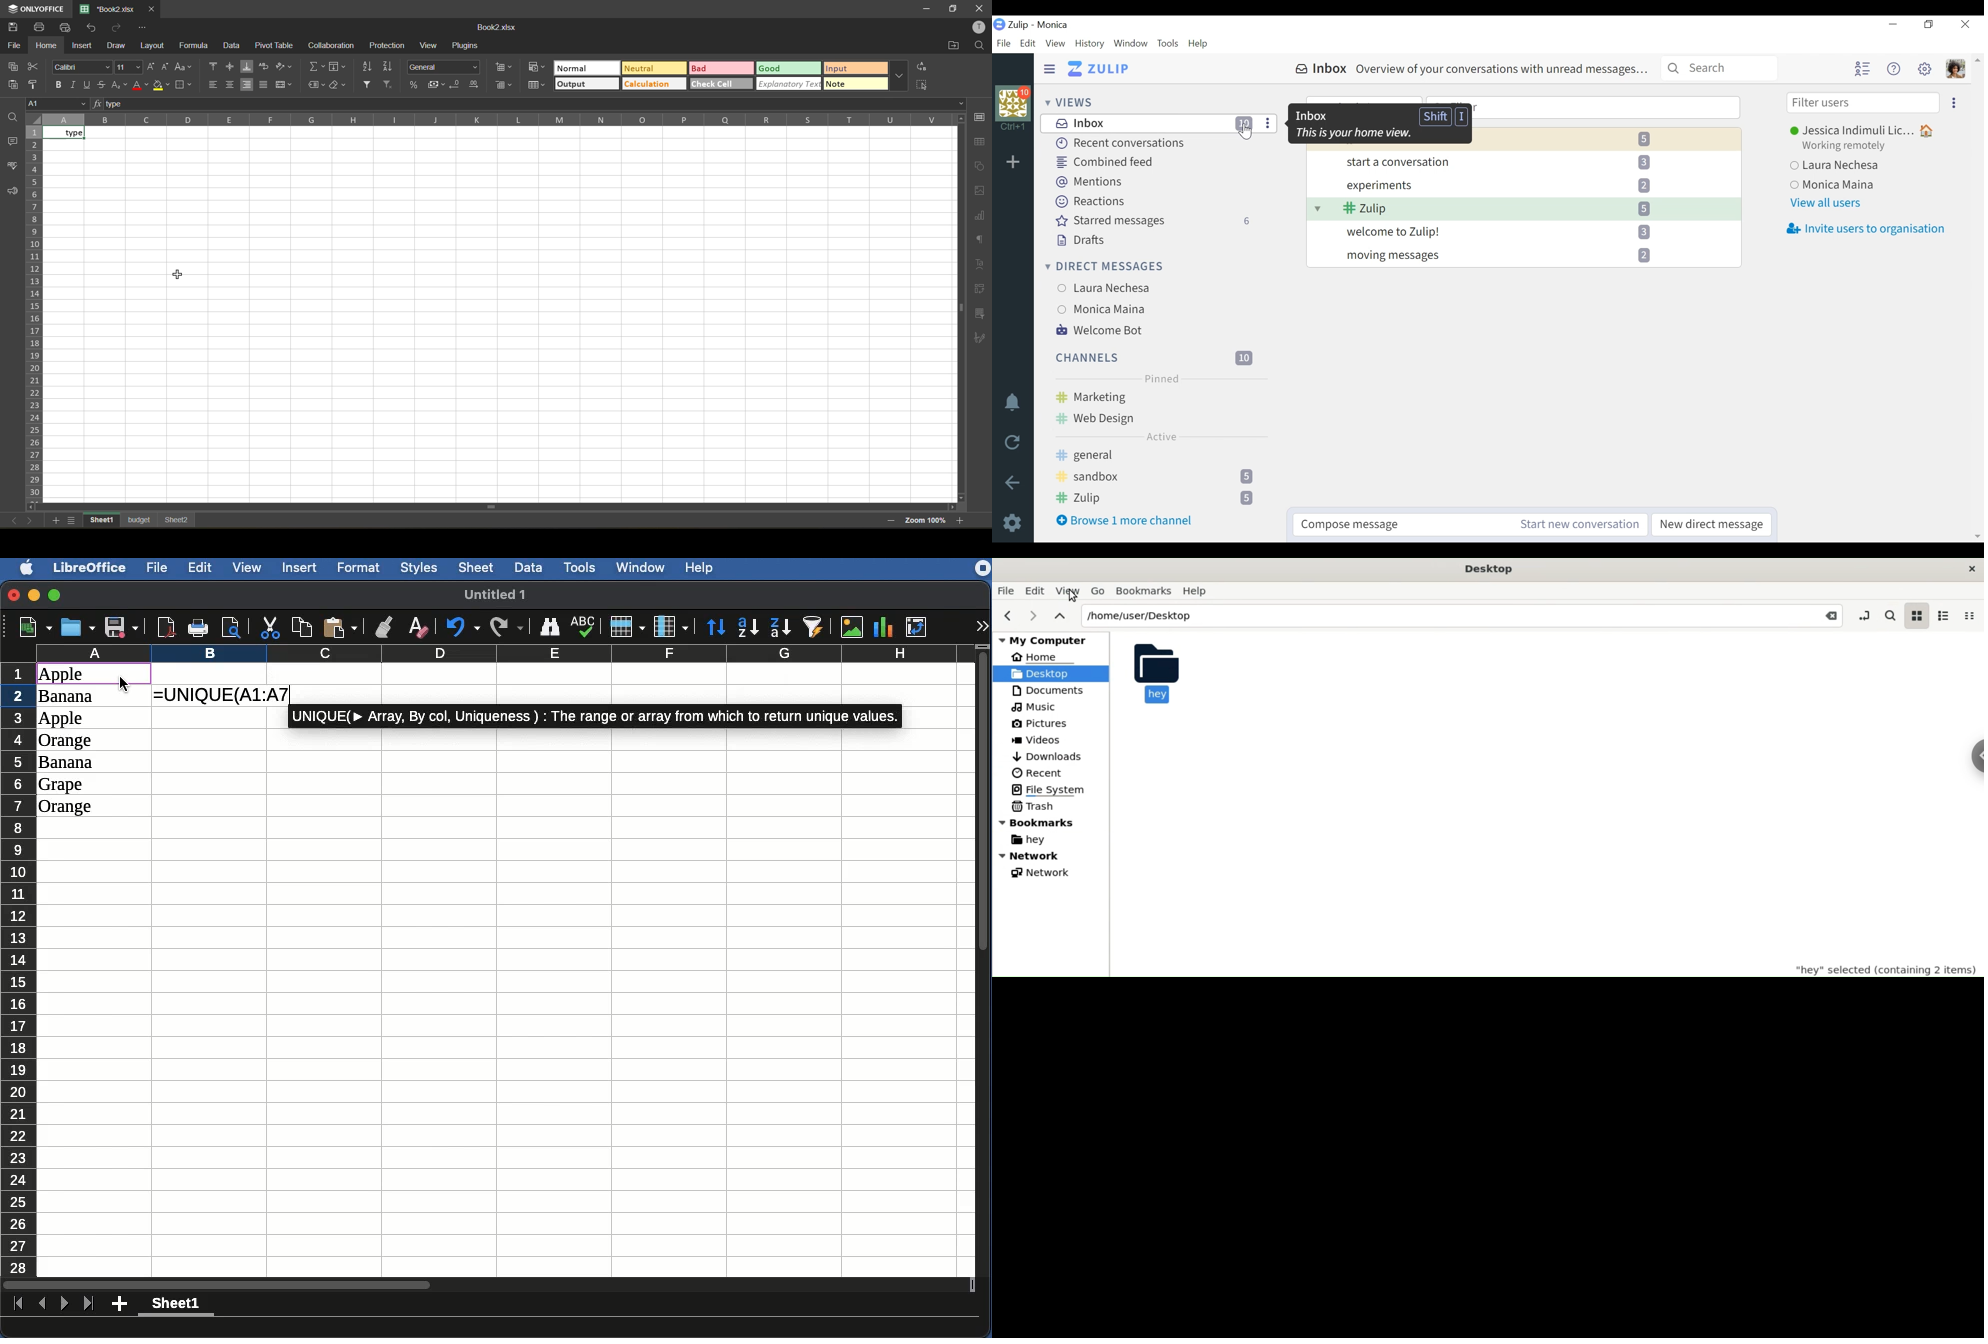  I want to click on Cut, so click(270, 627).